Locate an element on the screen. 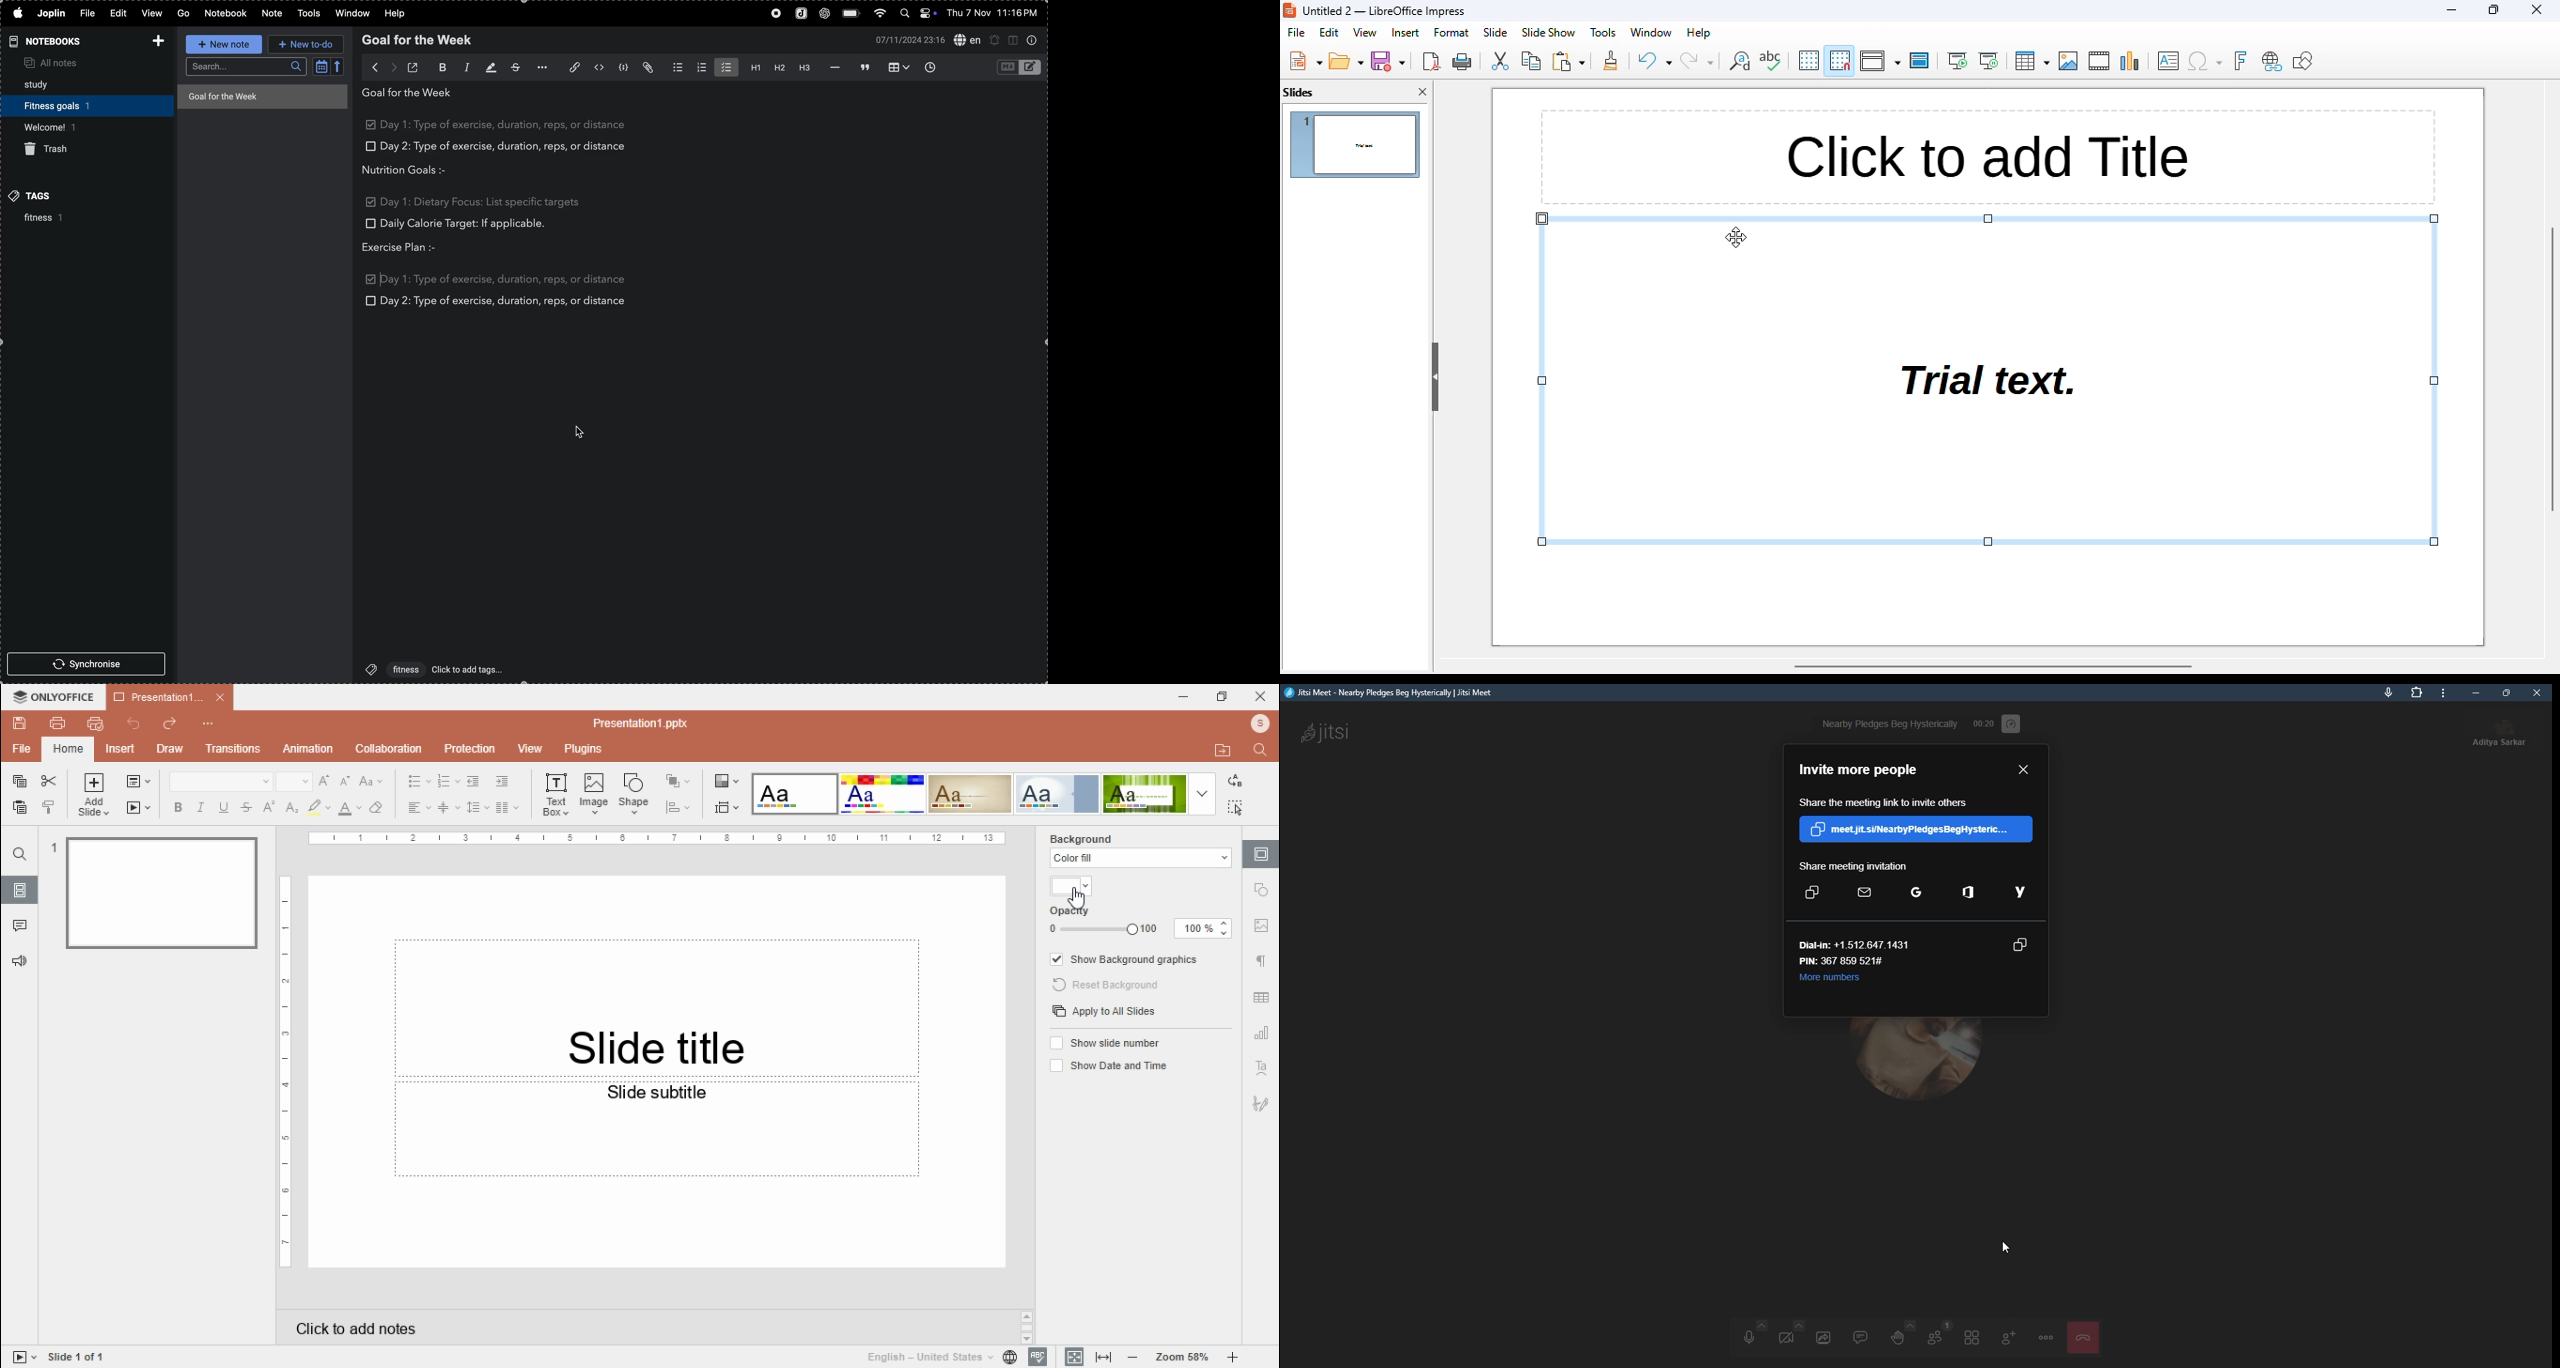  'fitness' click to add tags is located at coordinates (431, 668).